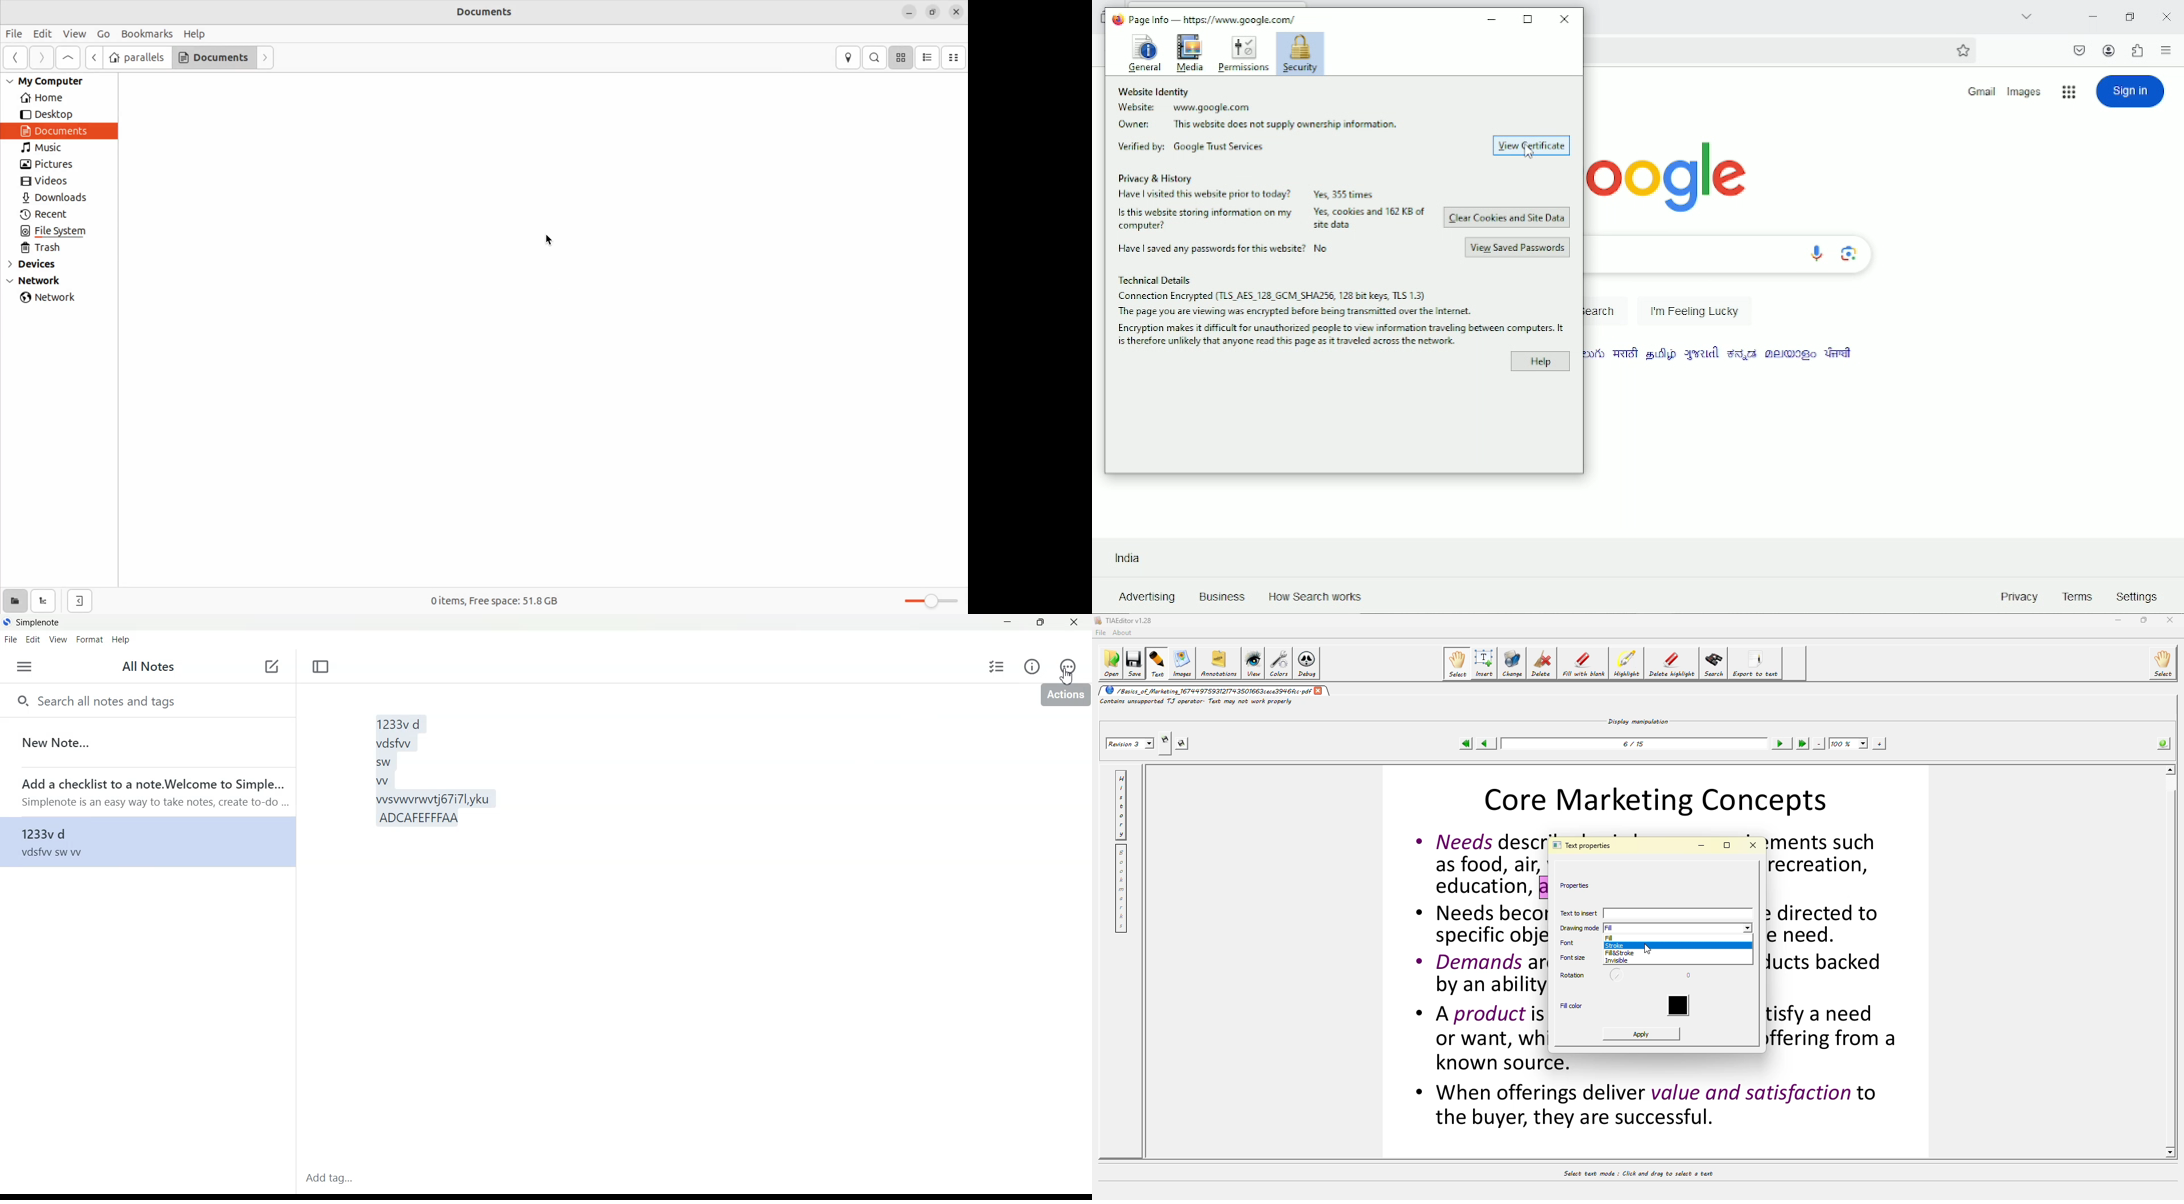 Image resolution: width=2184 pixels, height=1204 pixels. What do you see at coordinates (1323, 596) in the screenshot?
I see `How Search Works` at bounding box center [1323, 596].